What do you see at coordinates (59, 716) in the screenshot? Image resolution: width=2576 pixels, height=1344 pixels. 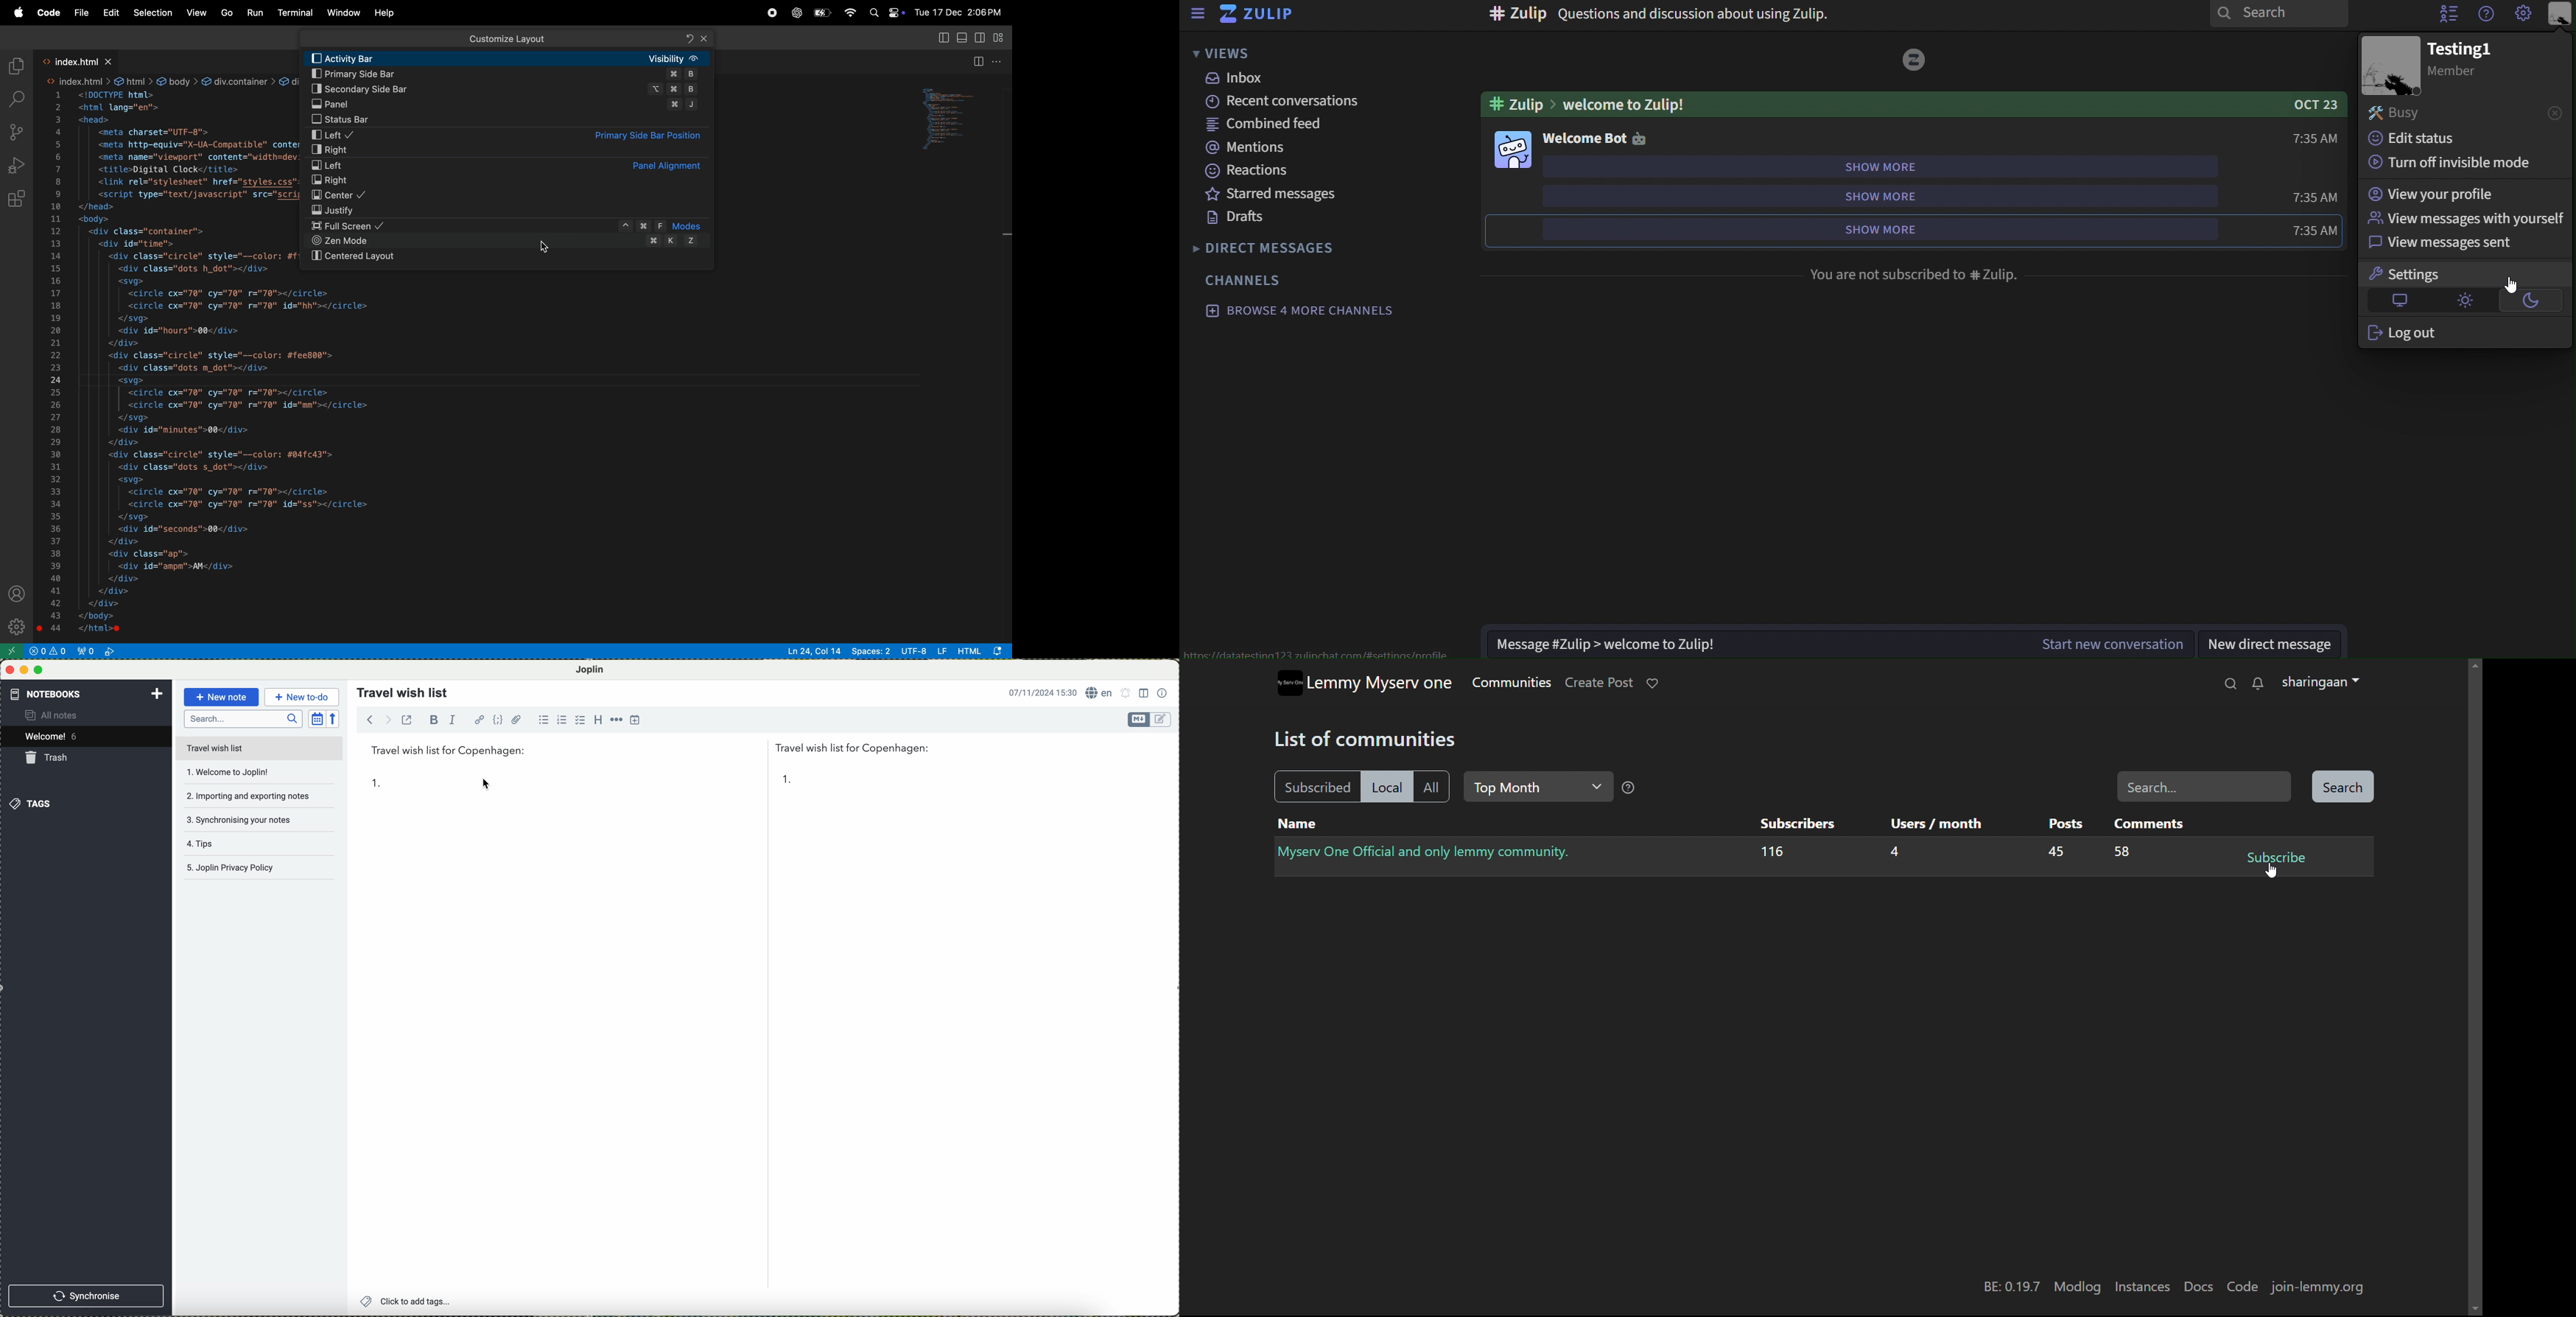 I see `all notes` at bounding box center [59, 716].